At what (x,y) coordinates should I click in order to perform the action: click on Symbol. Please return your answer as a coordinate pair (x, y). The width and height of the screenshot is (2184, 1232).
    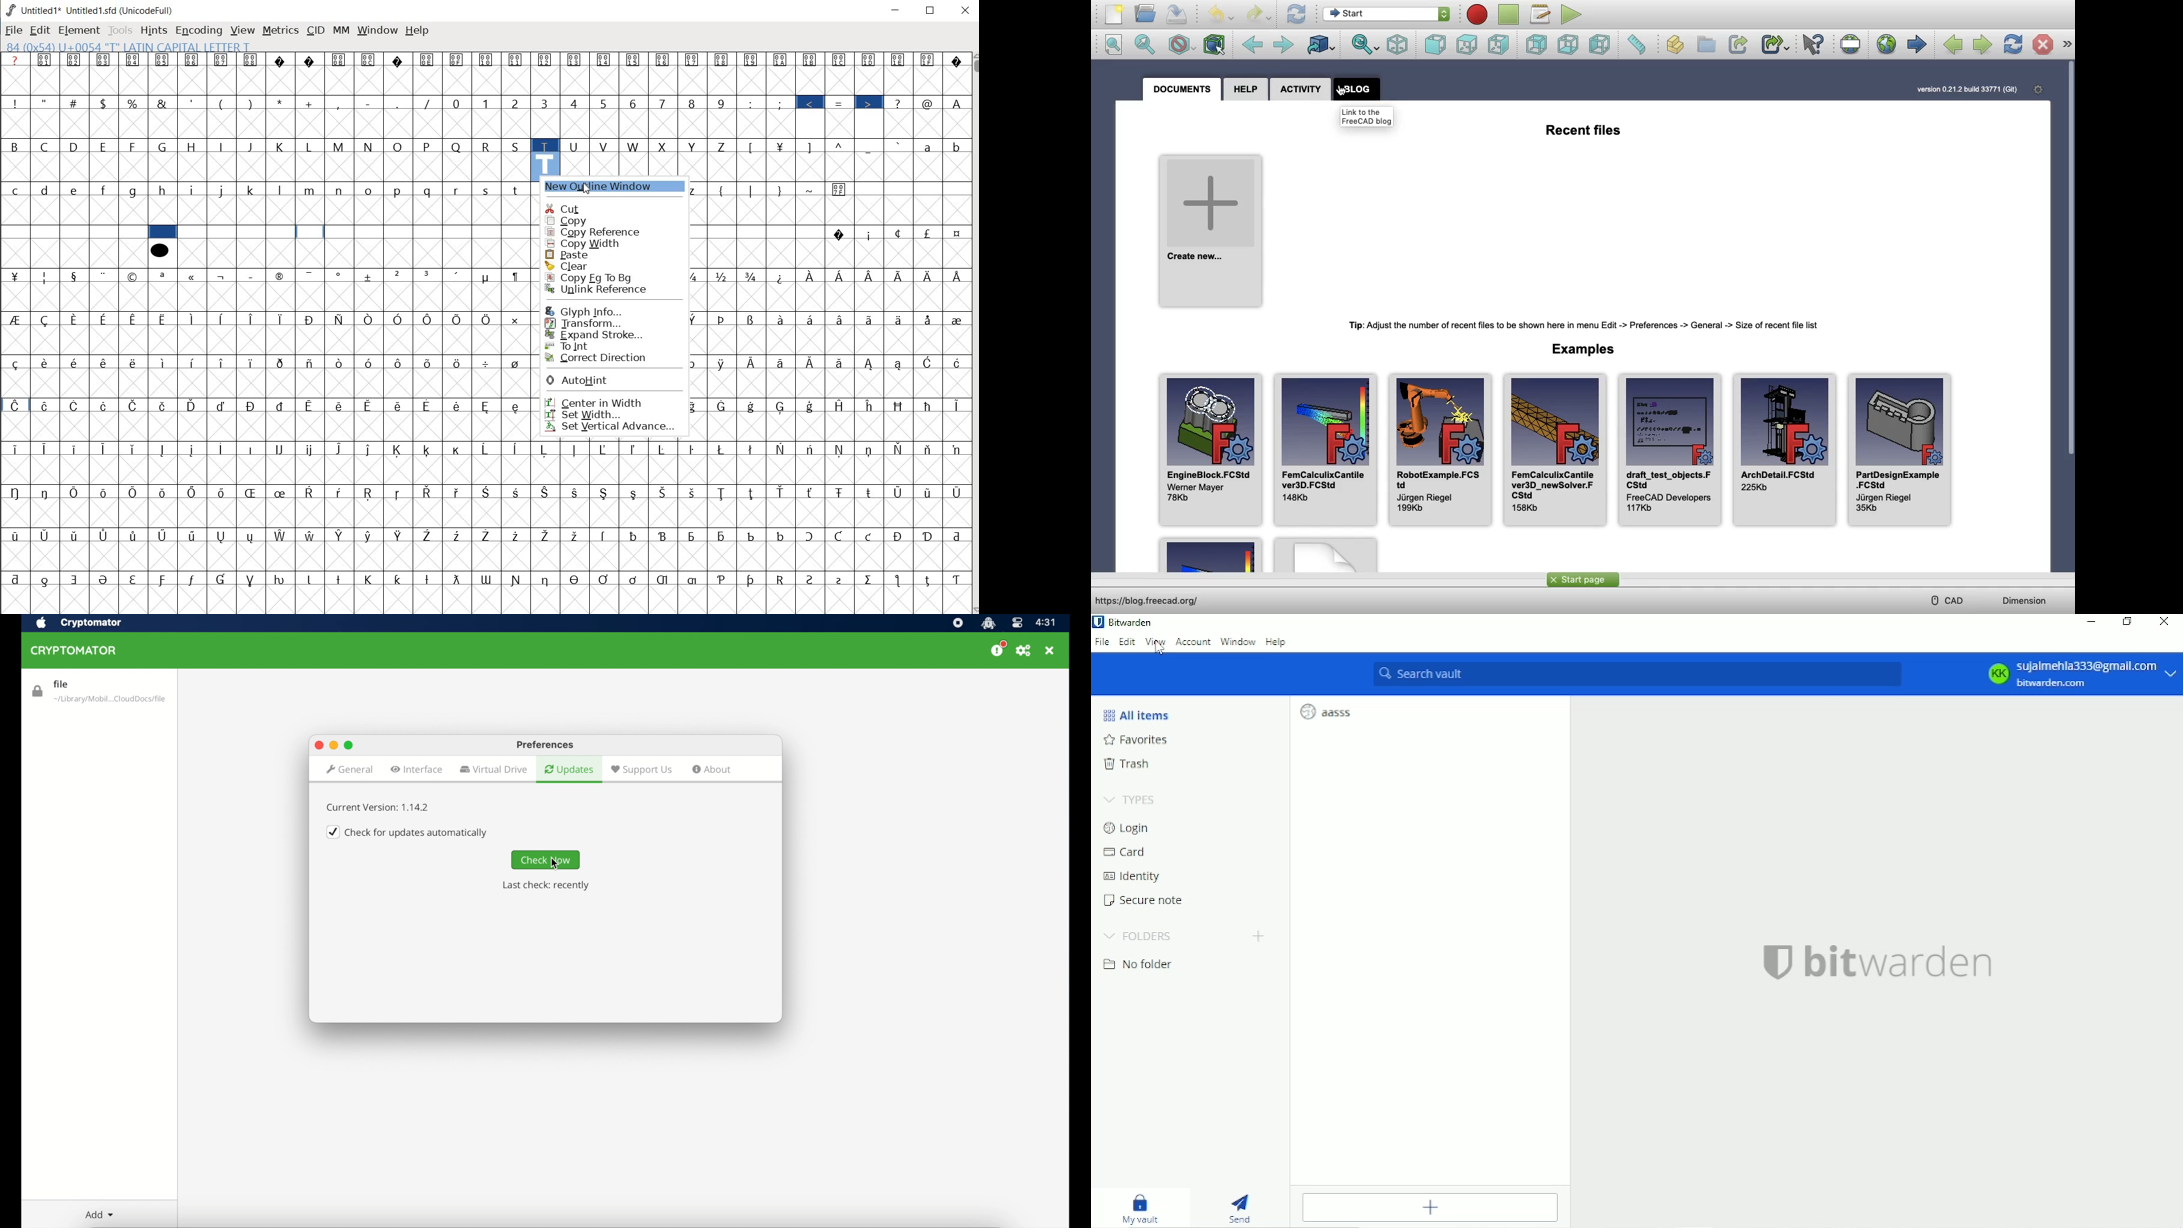
    Looking at the image, I should click on (517, 579).